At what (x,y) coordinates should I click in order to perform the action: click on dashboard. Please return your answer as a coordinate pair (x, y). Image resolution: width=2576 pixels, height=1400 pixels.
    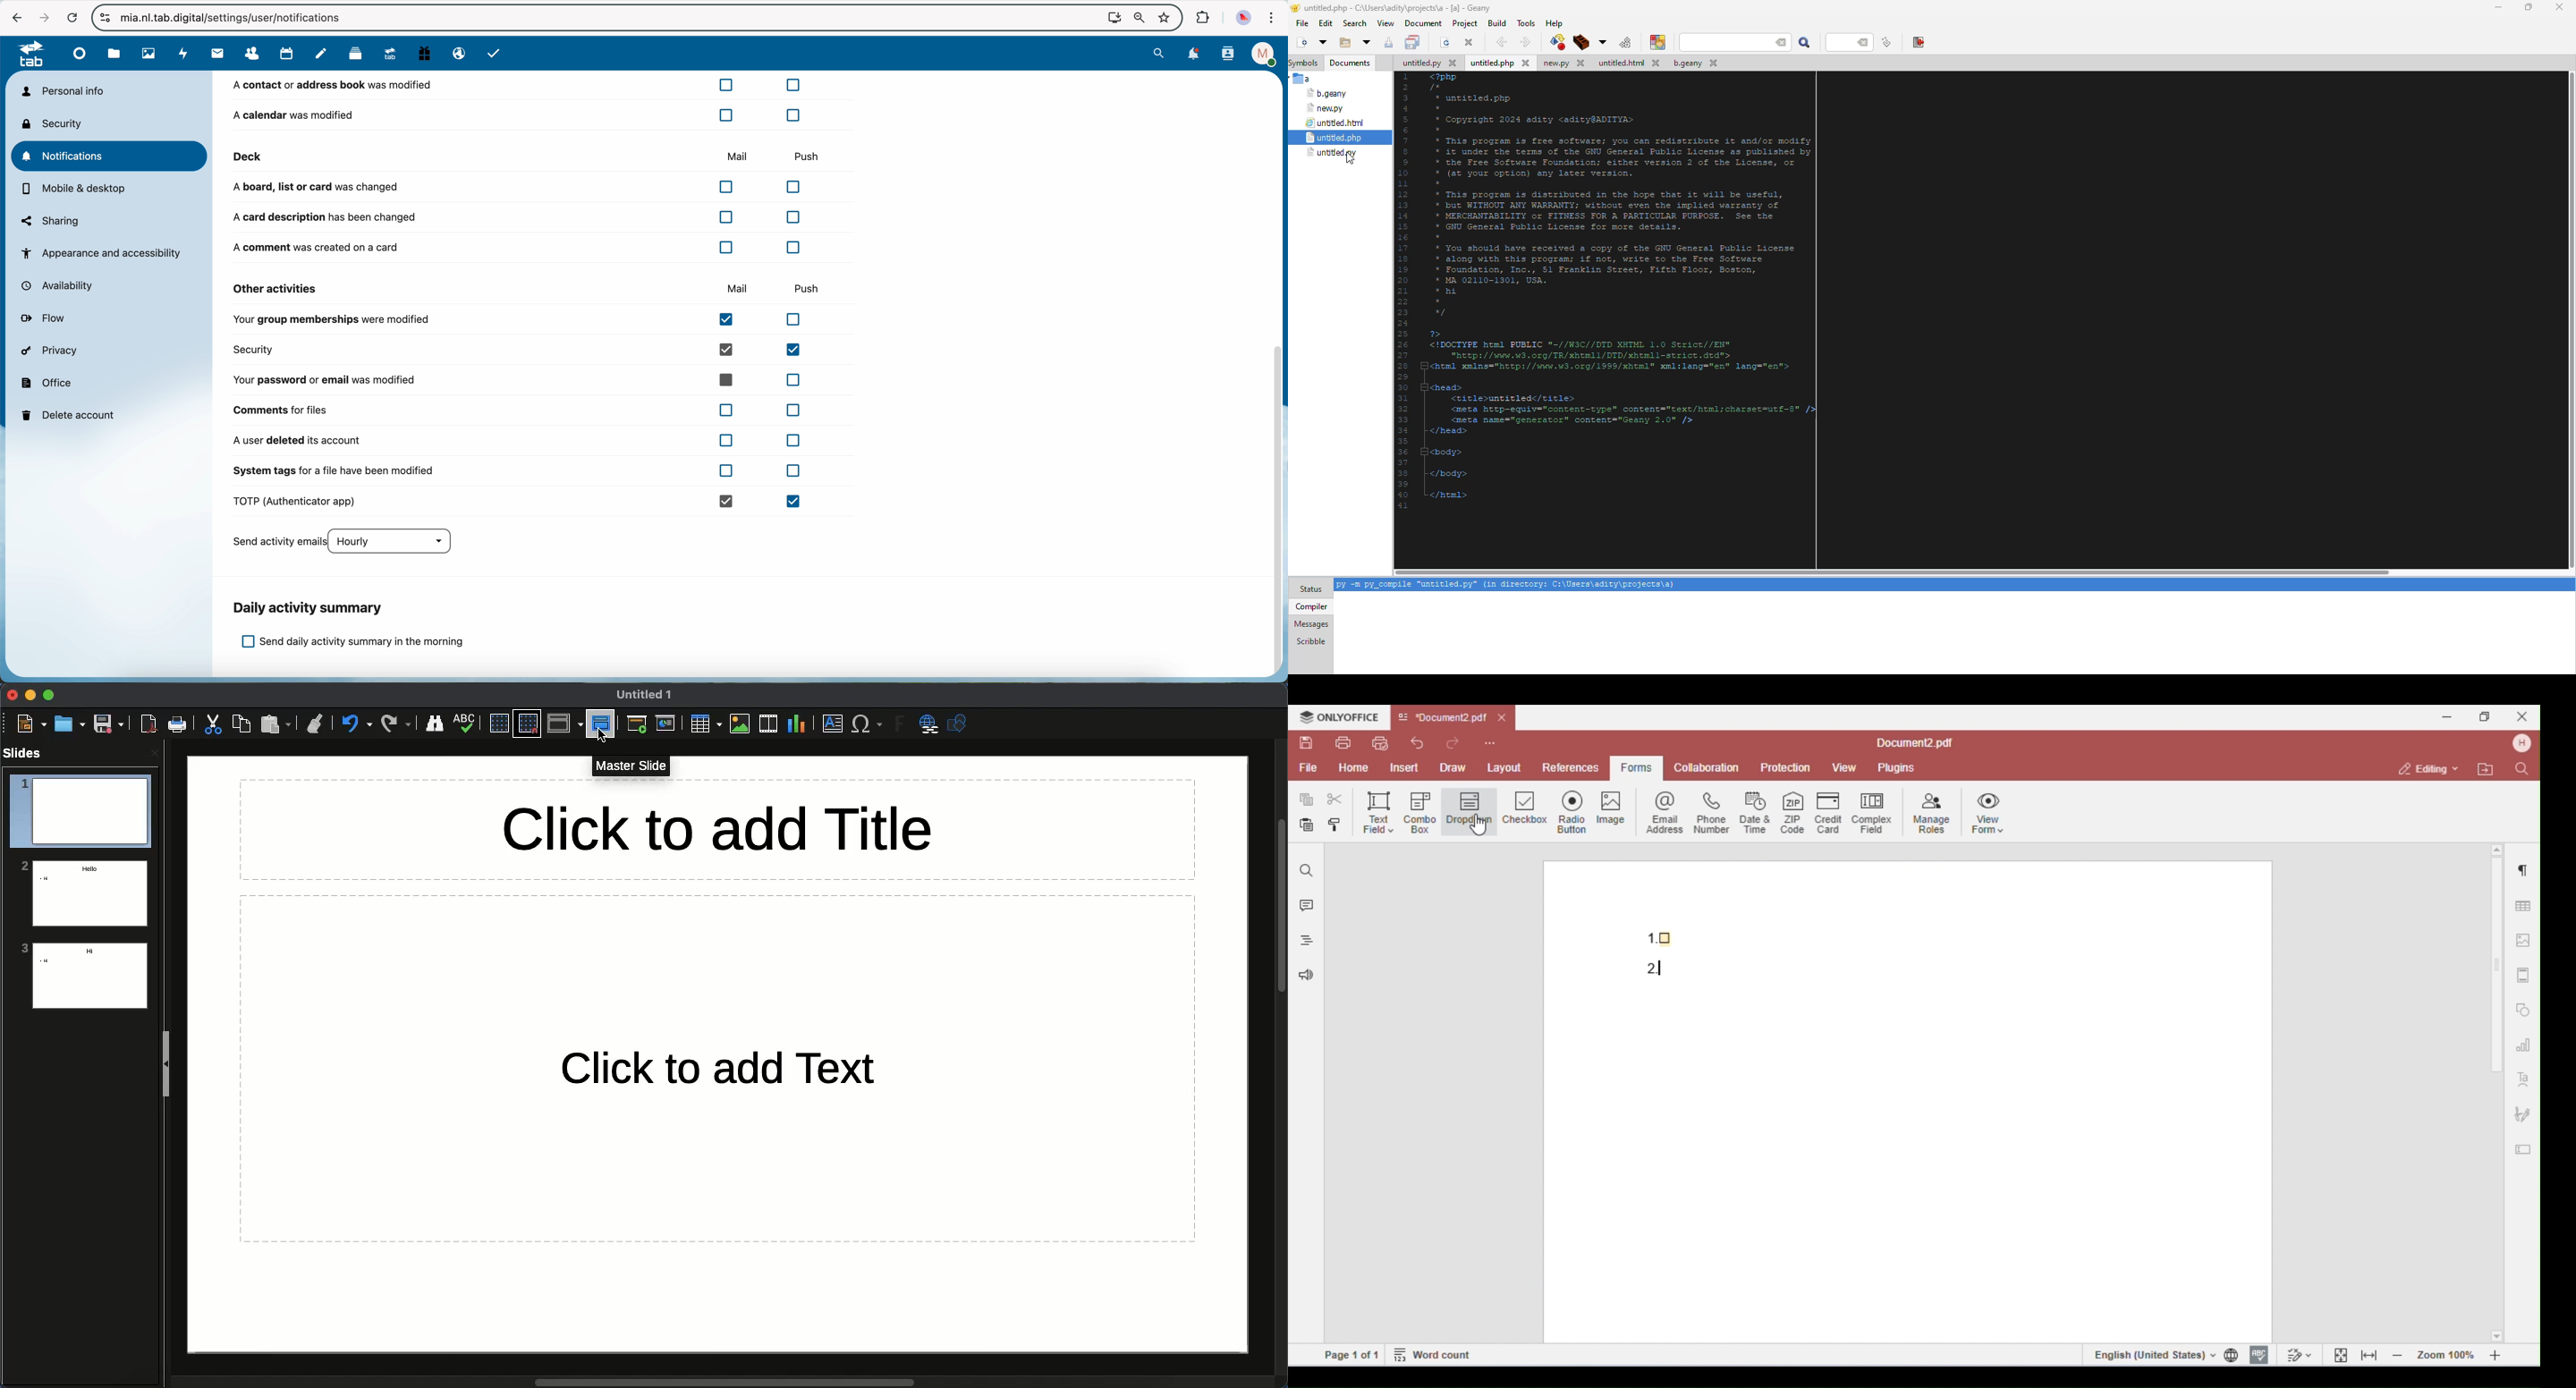
    Looking at the image, I should click on (80, 57).